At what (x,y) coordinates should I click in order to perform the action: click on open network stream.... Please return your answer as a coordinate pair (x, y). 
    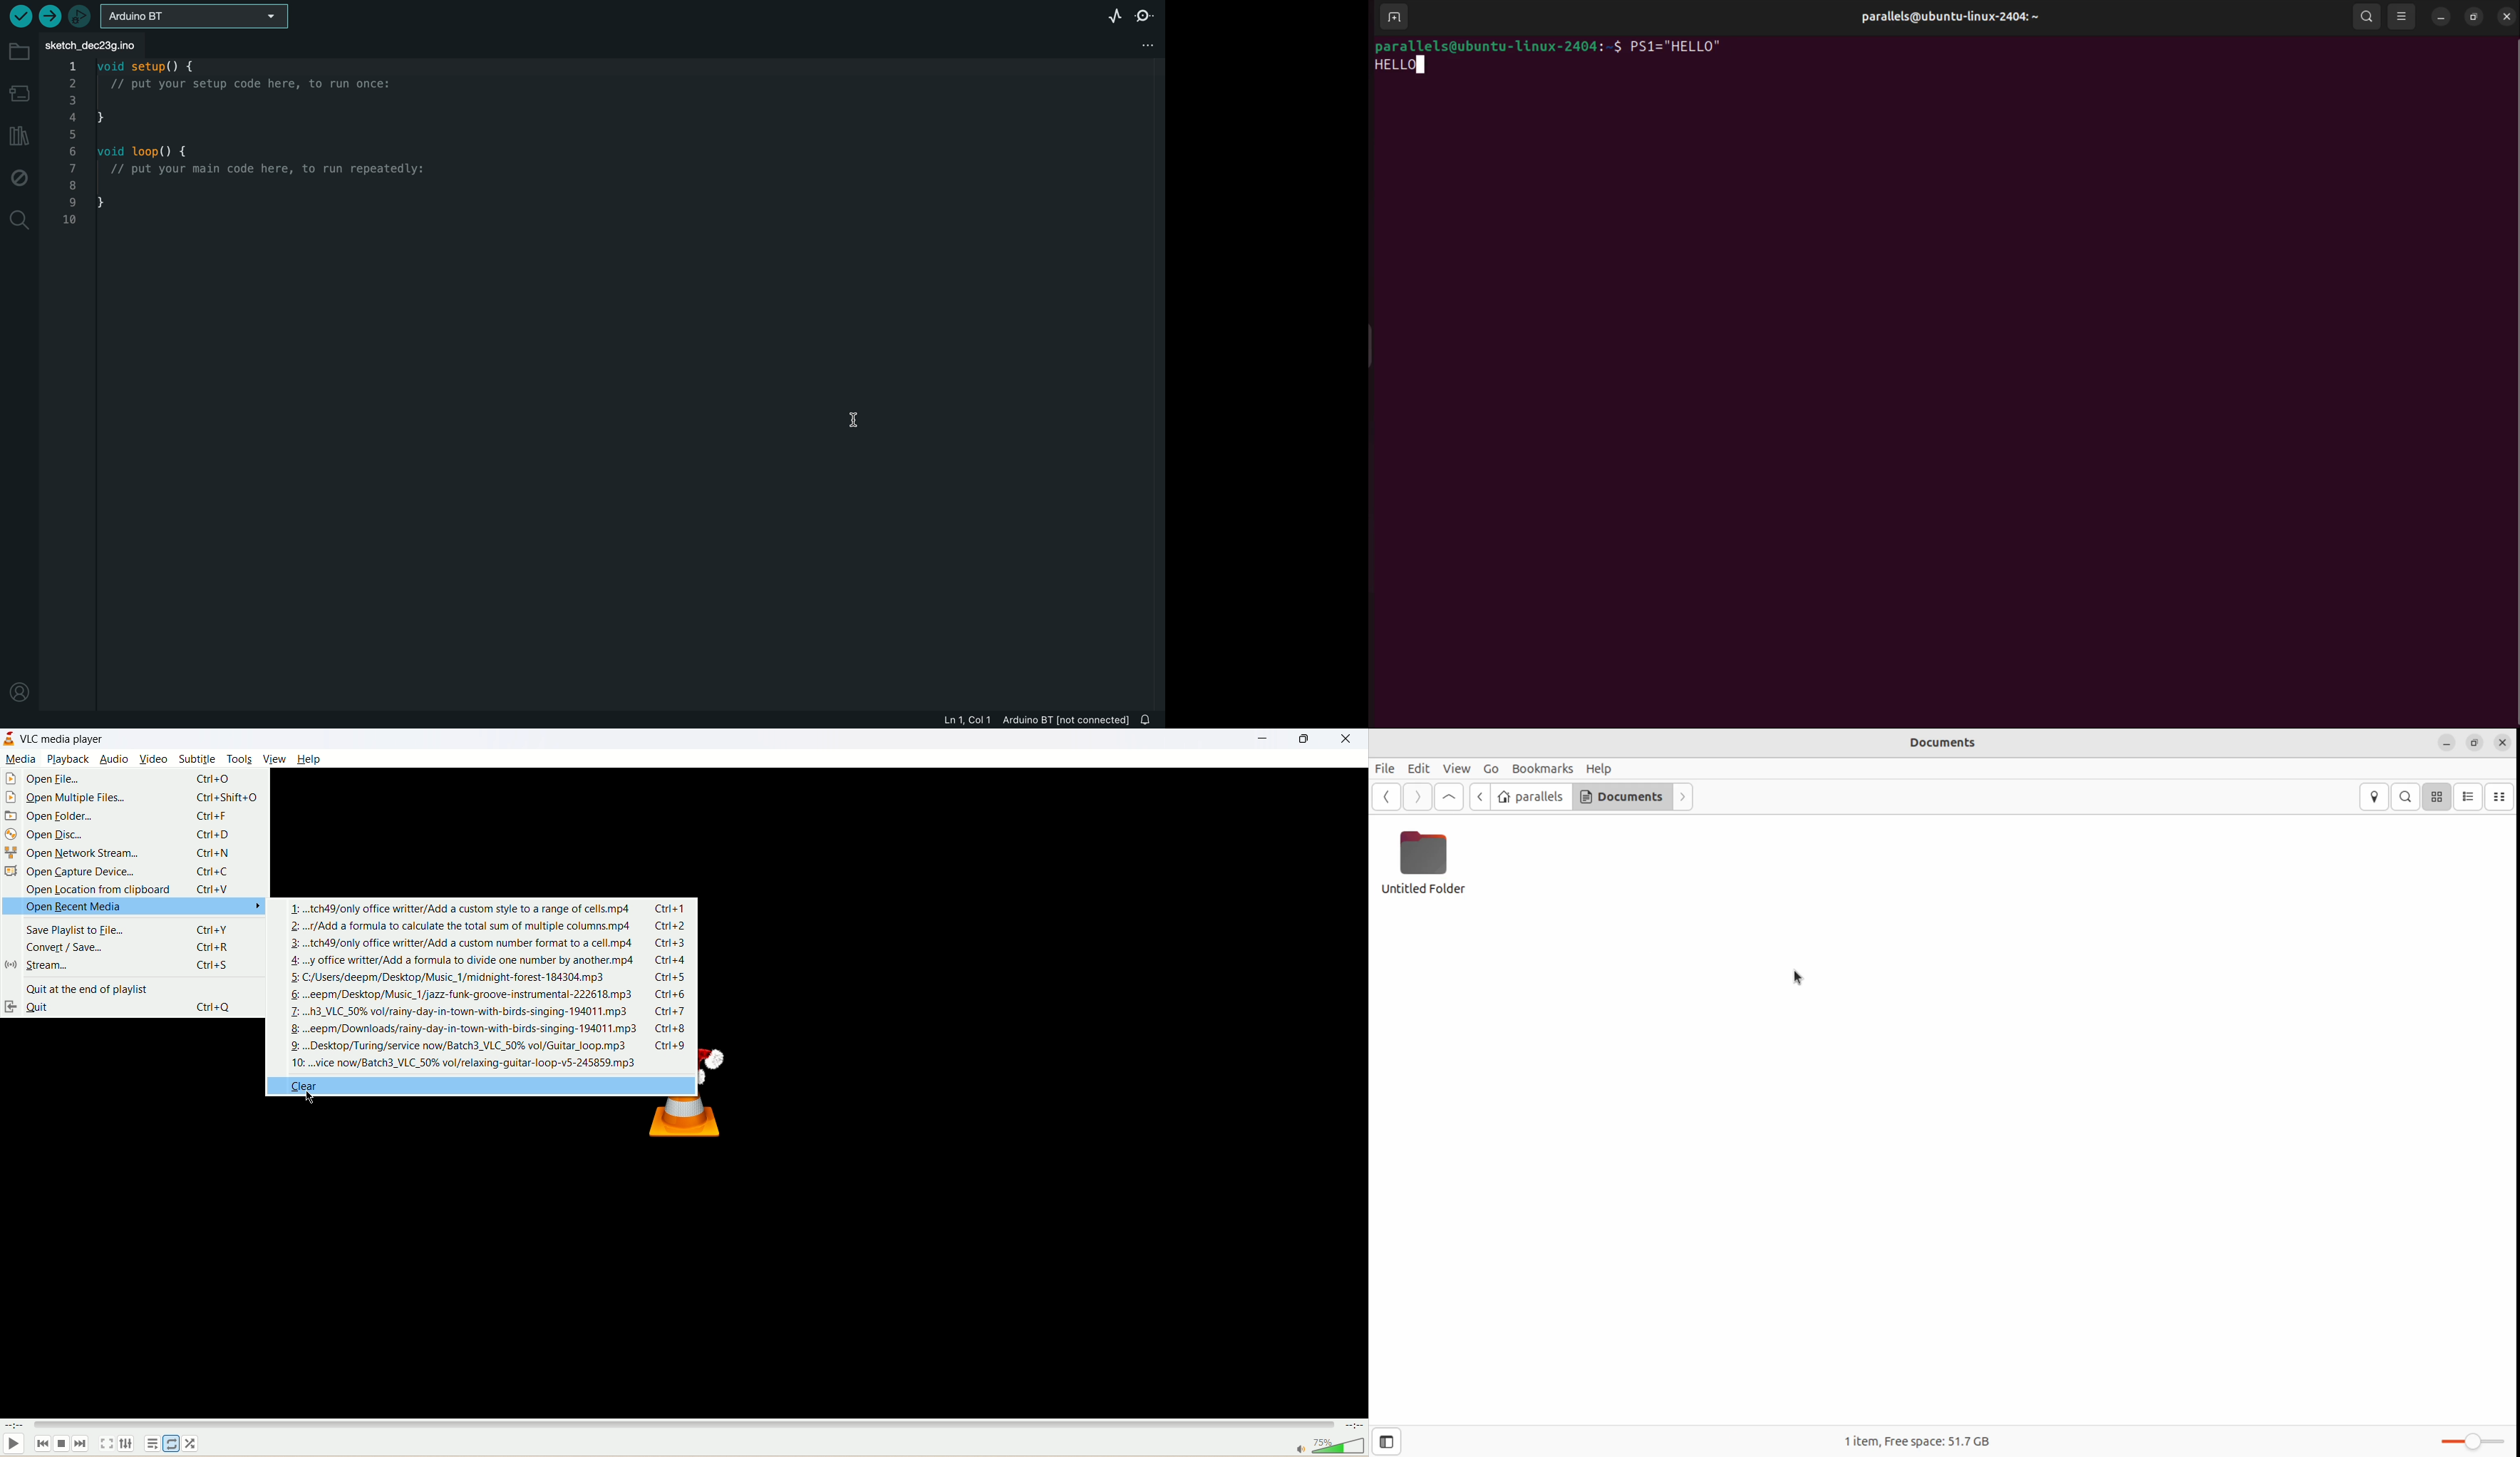
    Looking at the image, I should click on (78, 853).